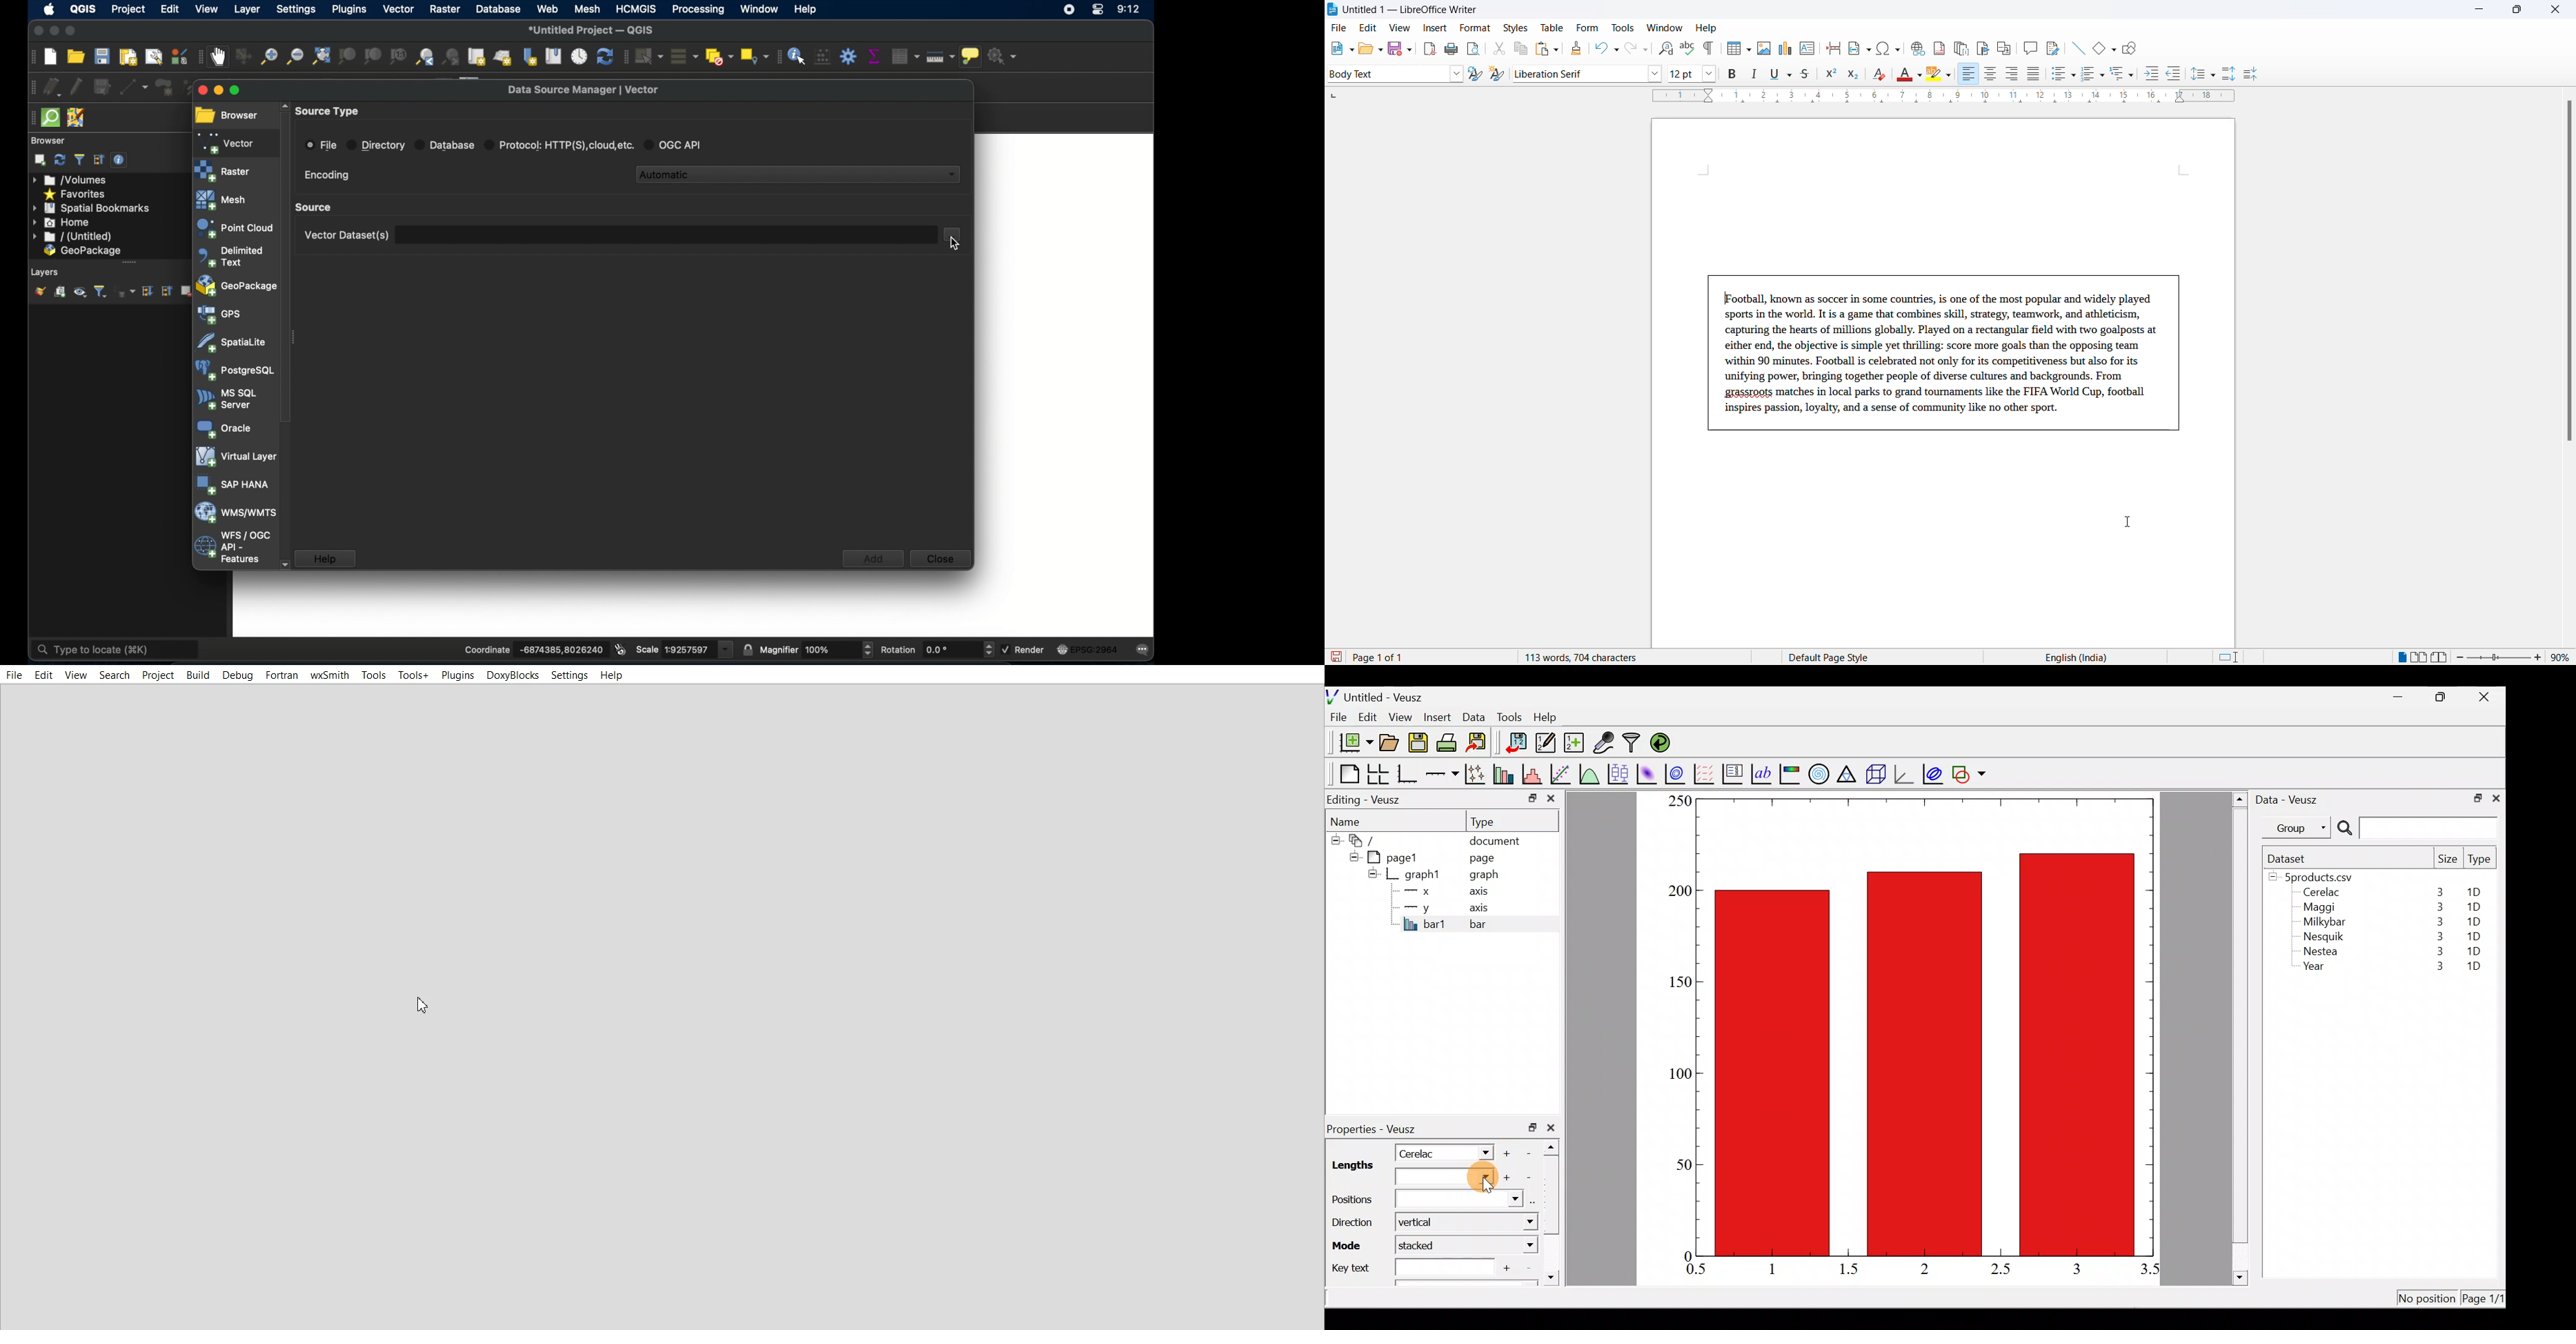 This screenshot has height=1344, width=2576. Describe the element at coordinates (1623, 28) in the screenshot. I see `tools` at that location.